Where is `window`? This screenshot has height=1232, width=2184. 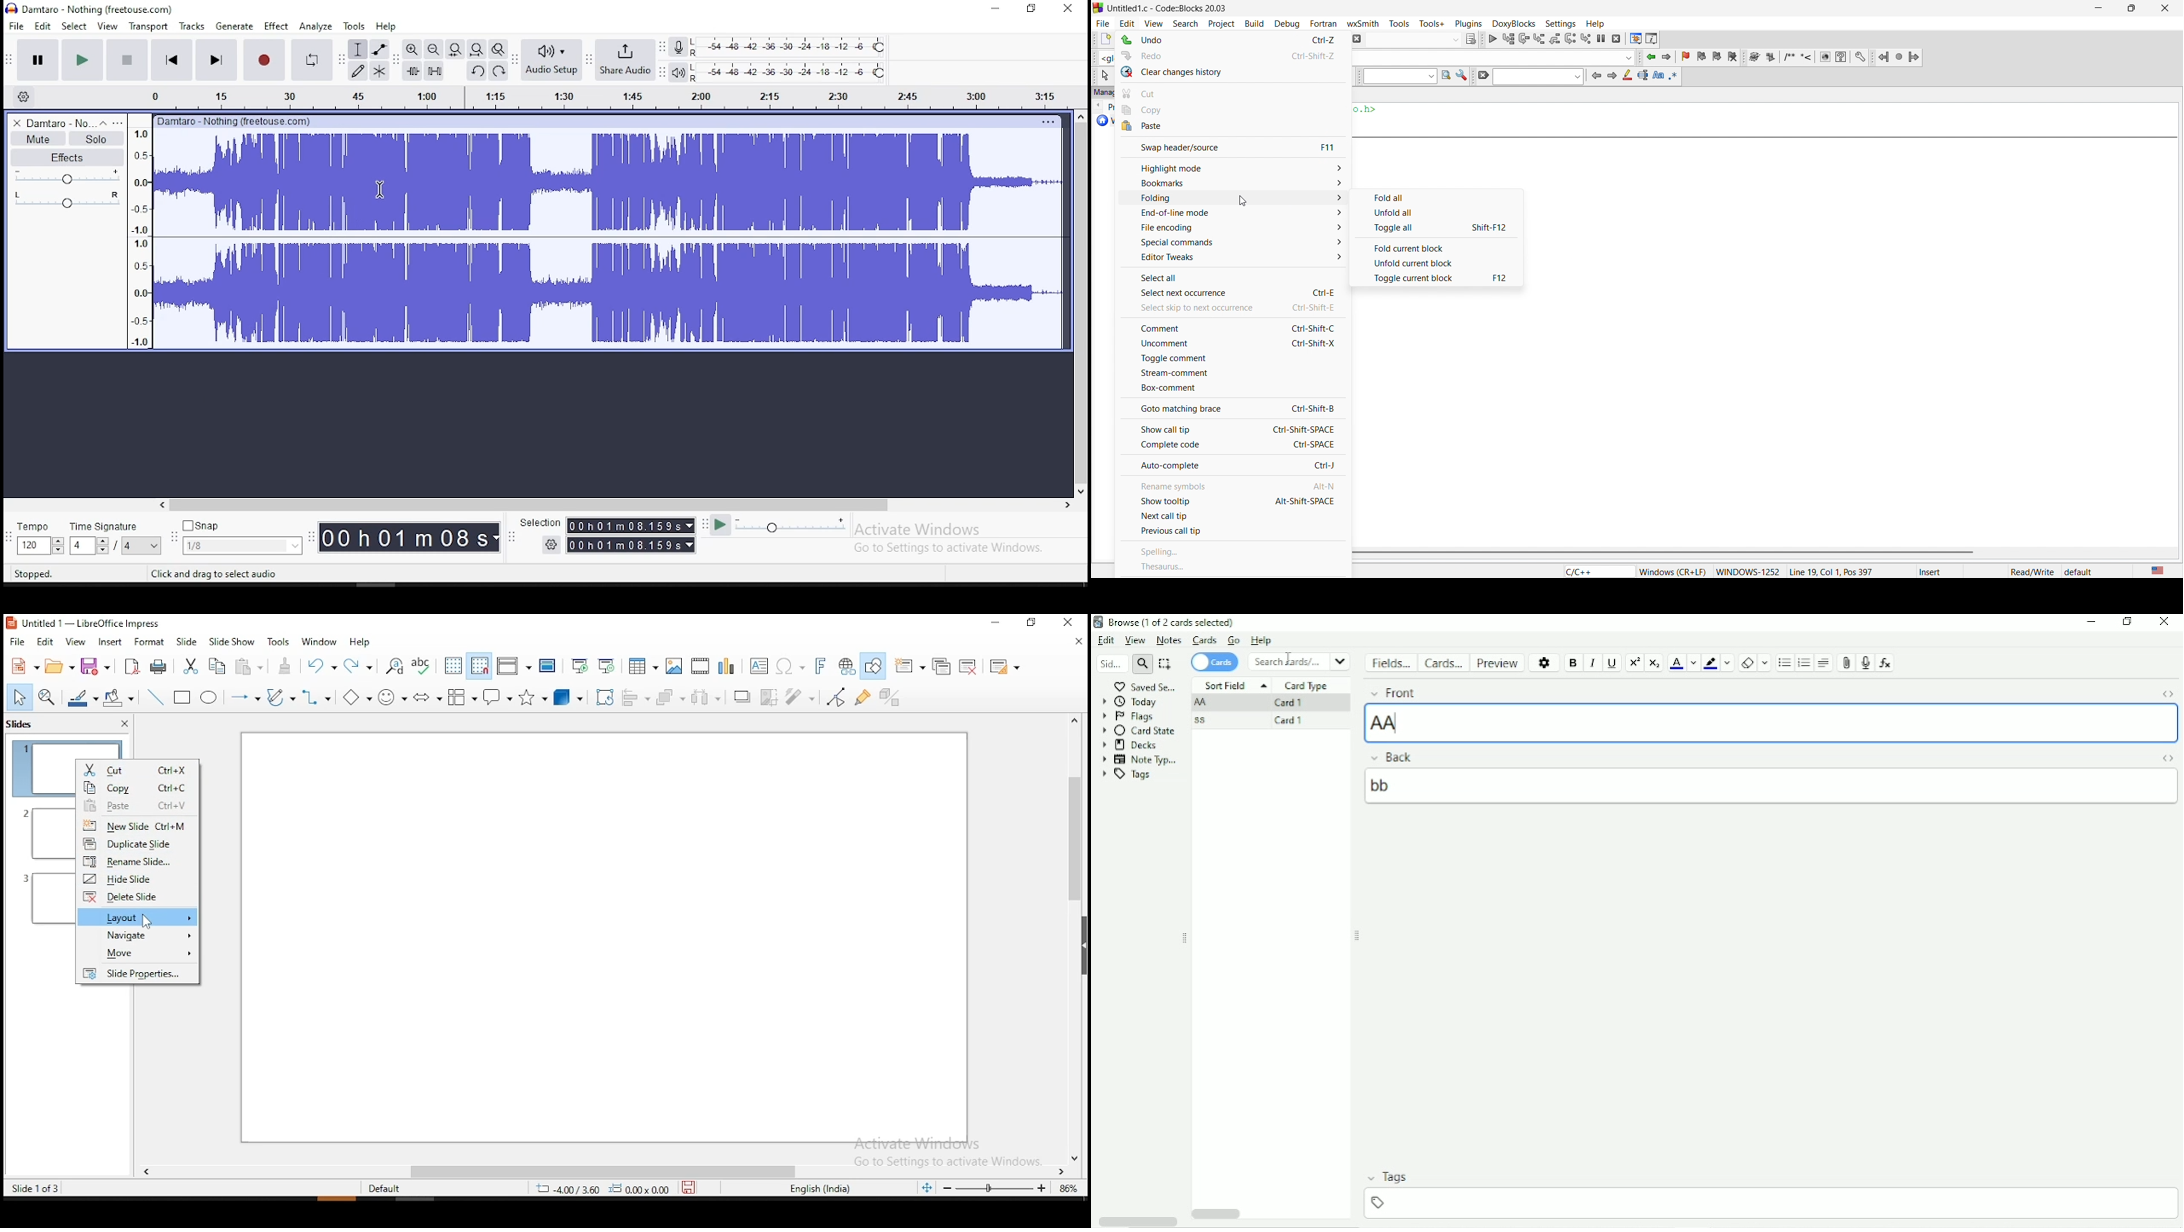 window is located at coordinates (321, 644).